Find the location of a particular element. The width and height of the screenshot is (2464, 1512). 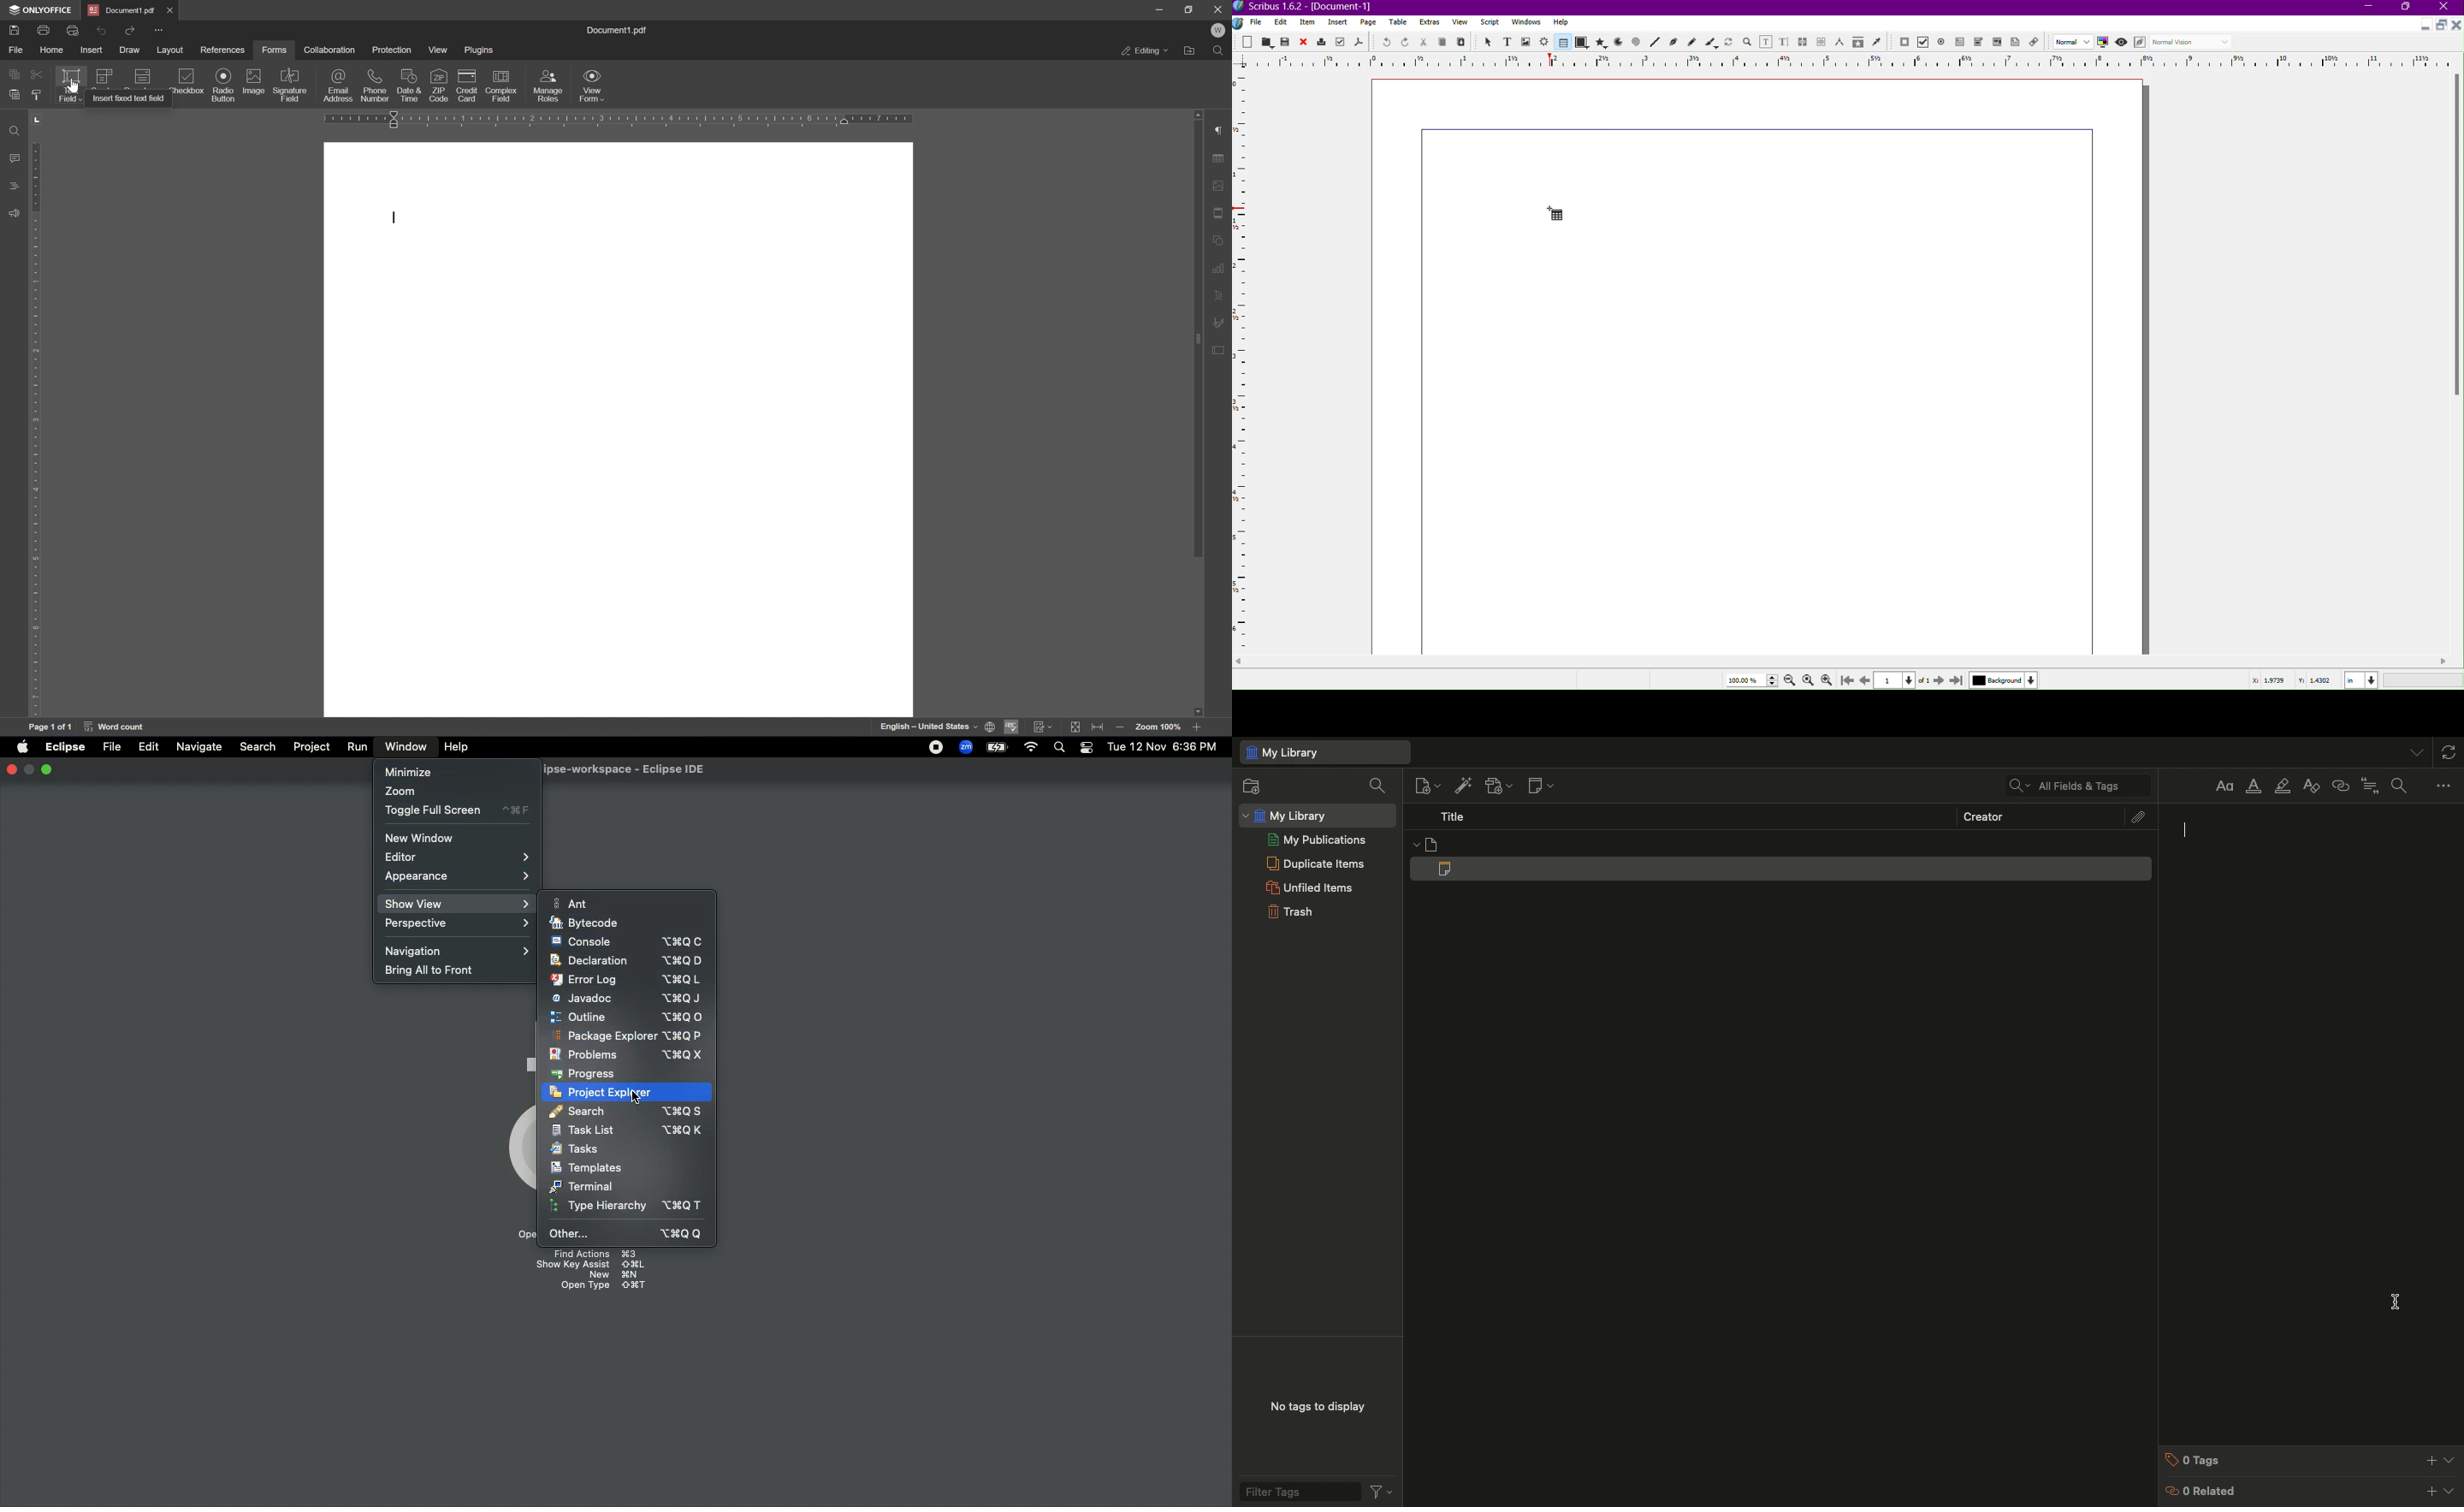

New is located at coordinates (1248, 41).